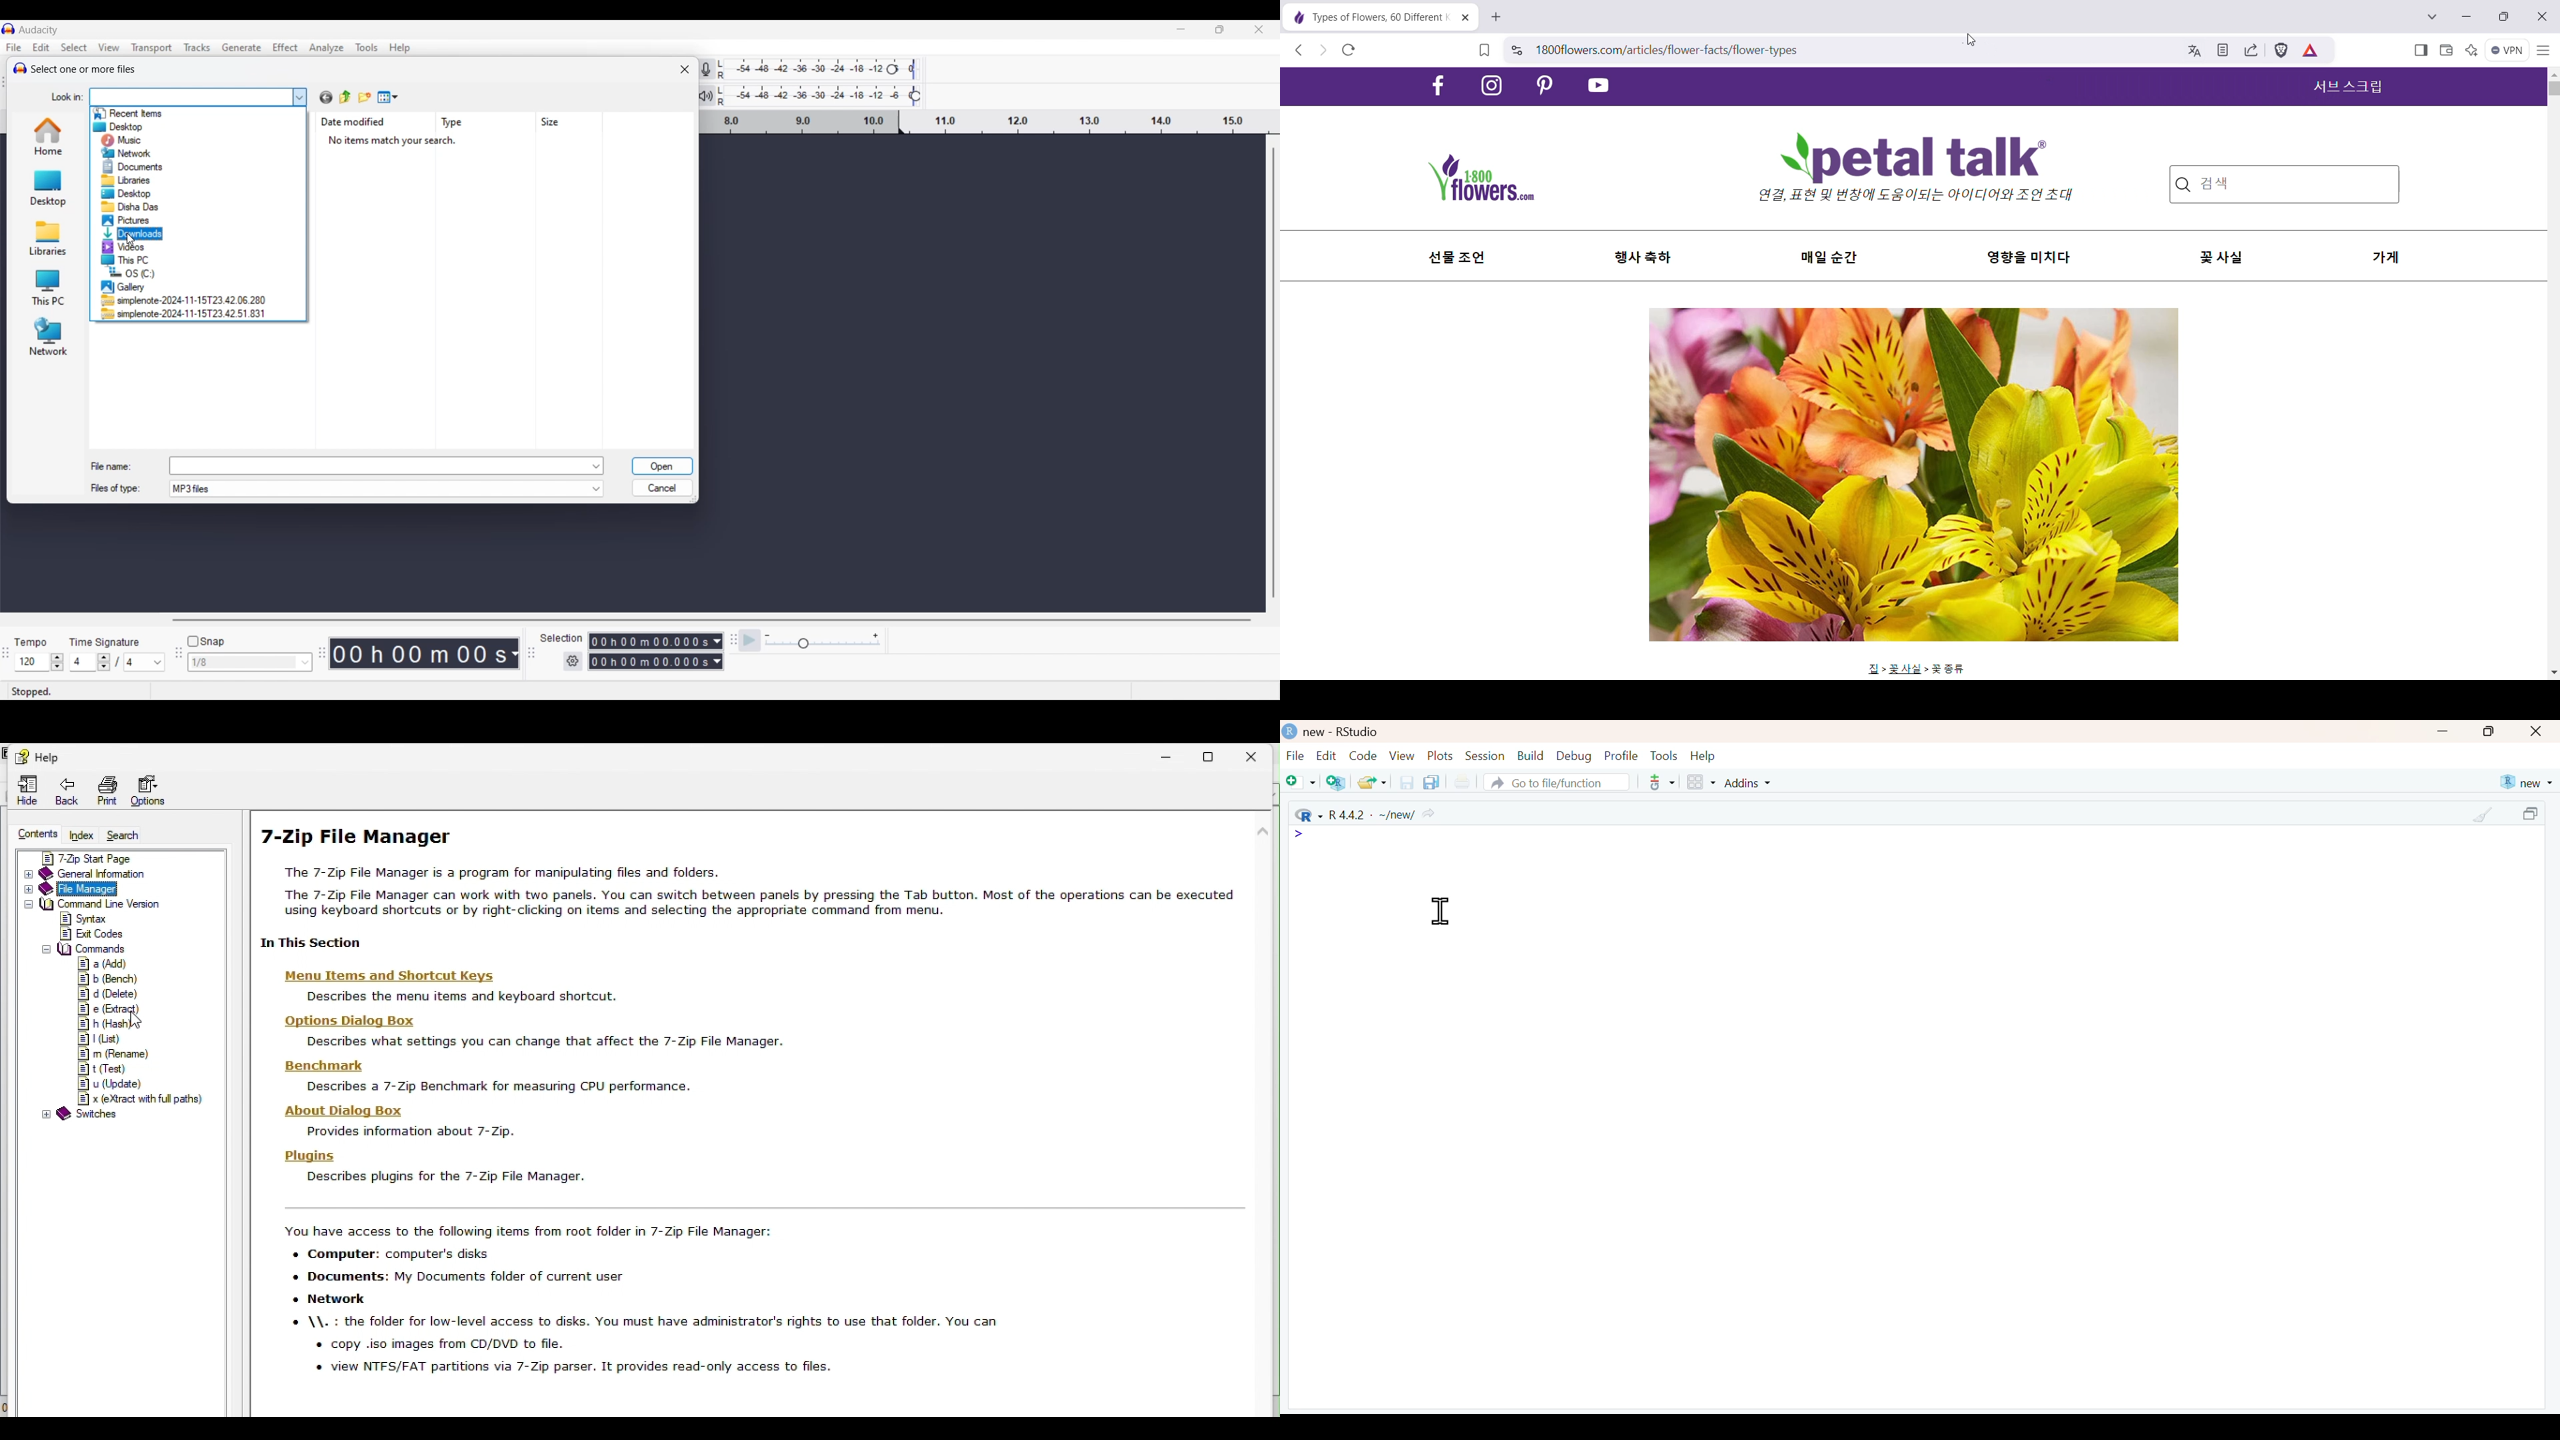 Image resolution: width=2576 pixels, height=1456 pixels. What do you see at coordinates (98, 1039) in the screenshot?
I see `l (list)` at bounding box center [98, 1039].